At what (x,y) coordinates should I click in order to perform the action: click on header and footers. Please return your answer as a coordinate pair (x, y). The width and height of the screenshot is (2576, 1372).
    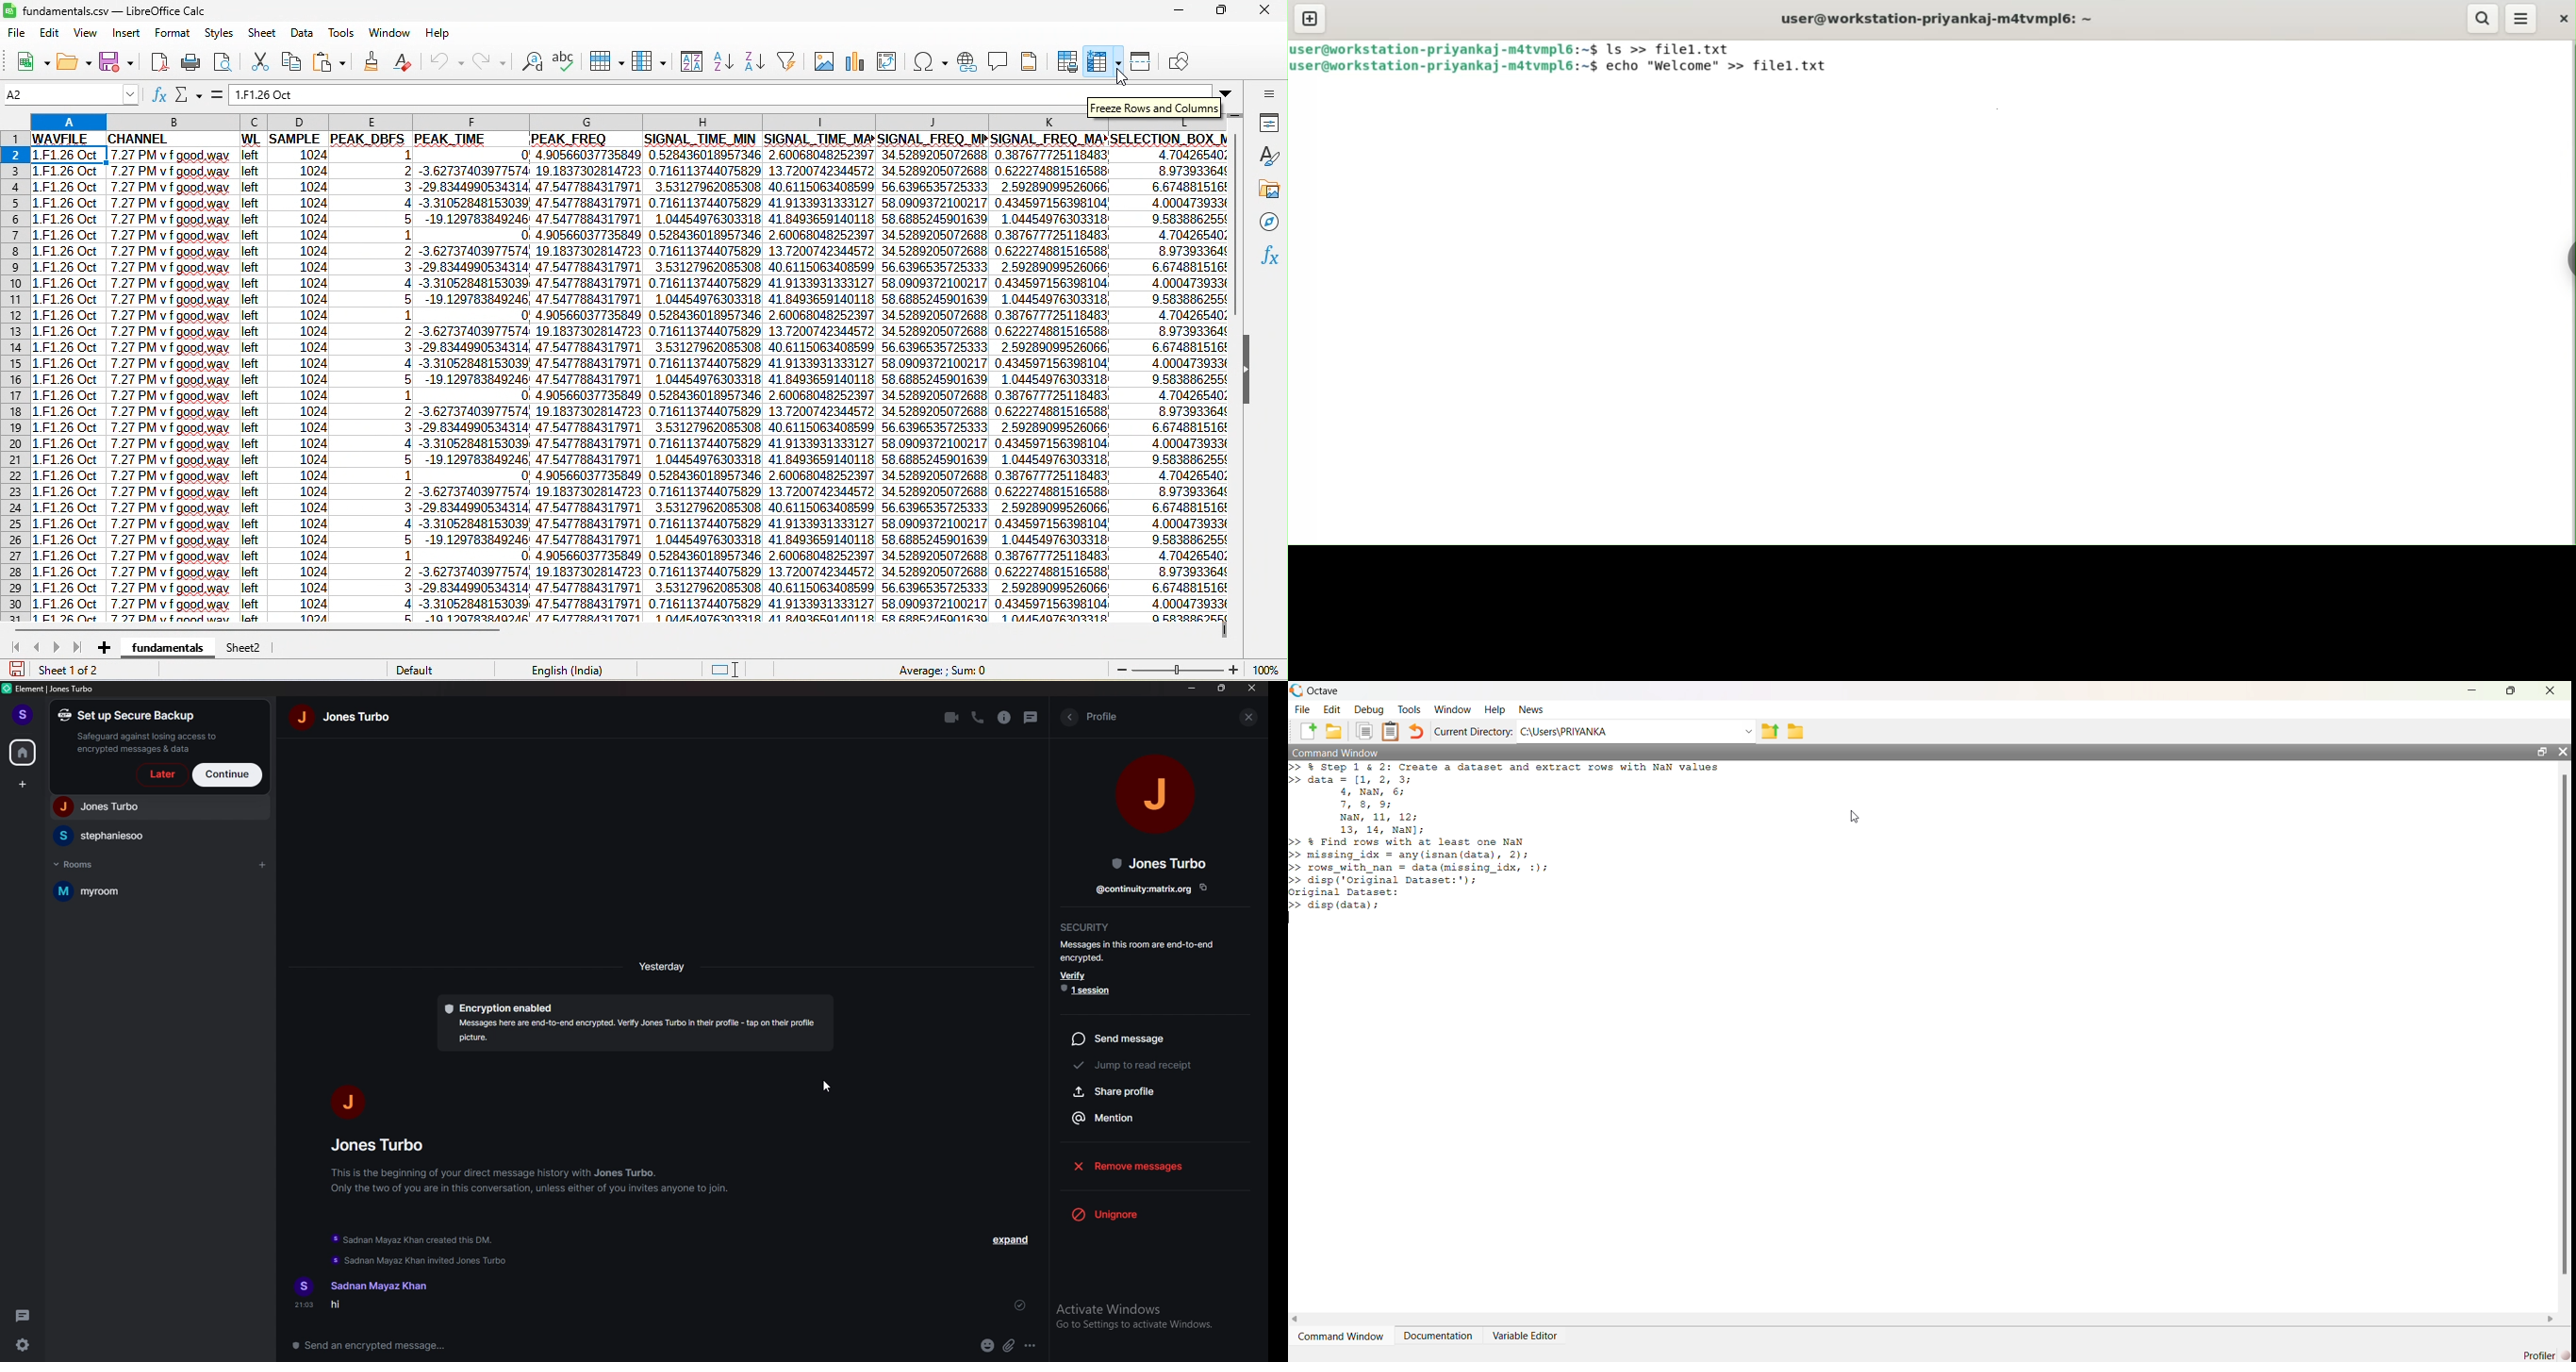
    Looking at the image, I should click on (1036, 62).